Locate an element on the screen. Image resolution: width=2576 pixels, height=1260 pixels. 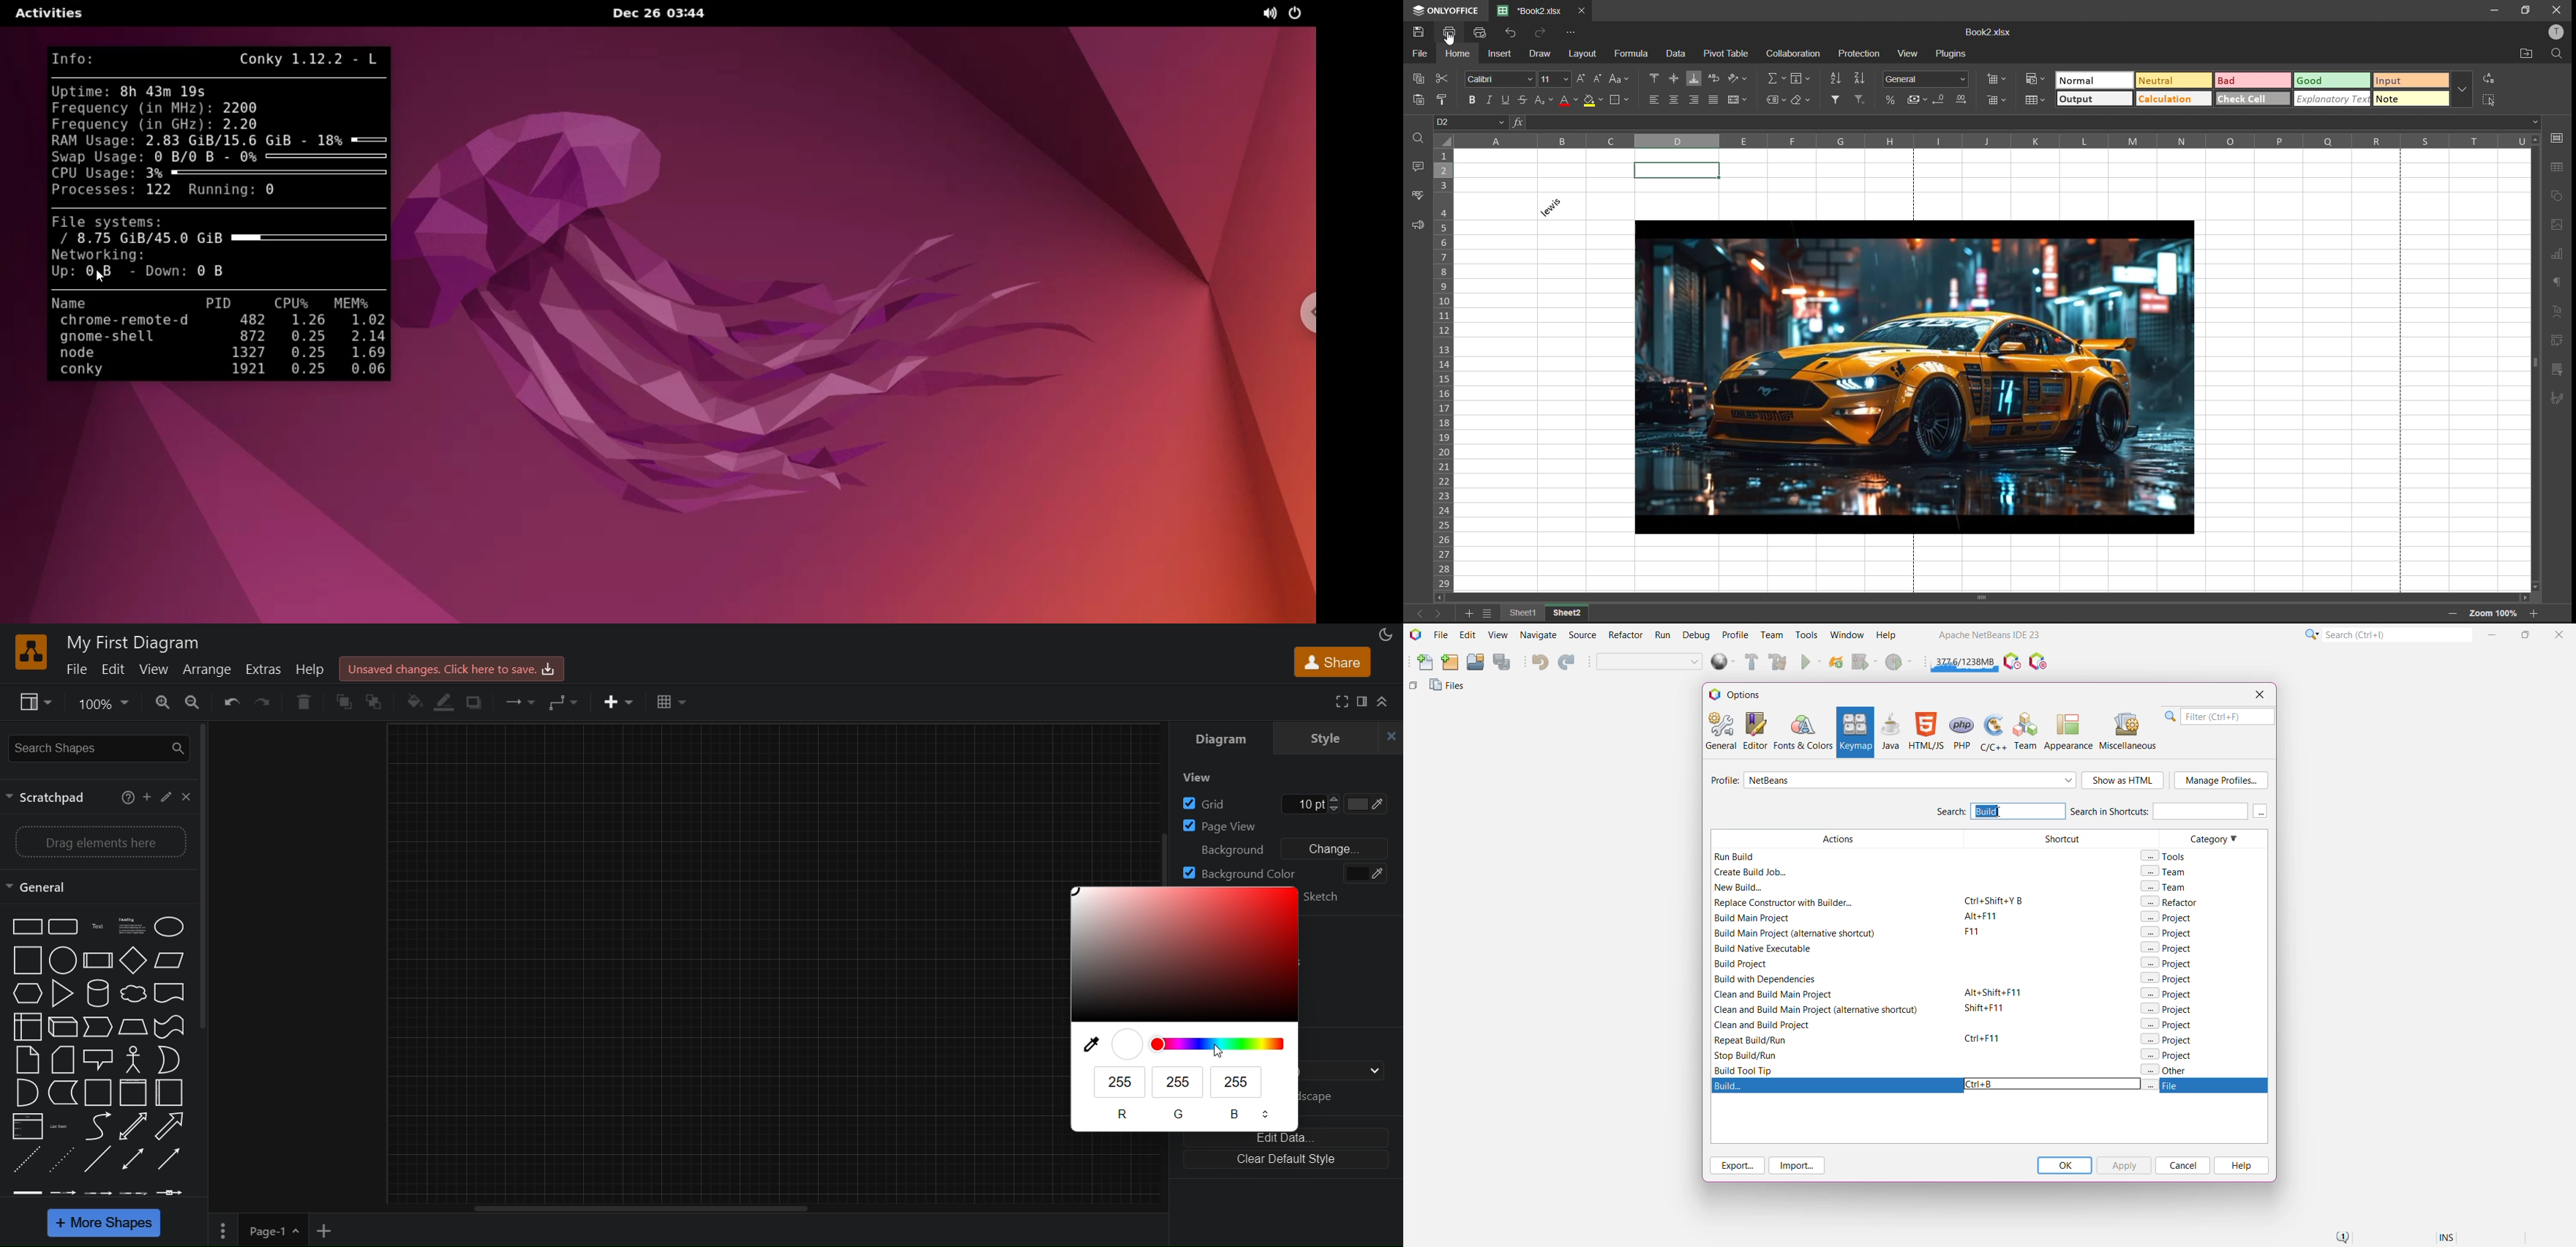
draw is located at coordinates (1540, 54).